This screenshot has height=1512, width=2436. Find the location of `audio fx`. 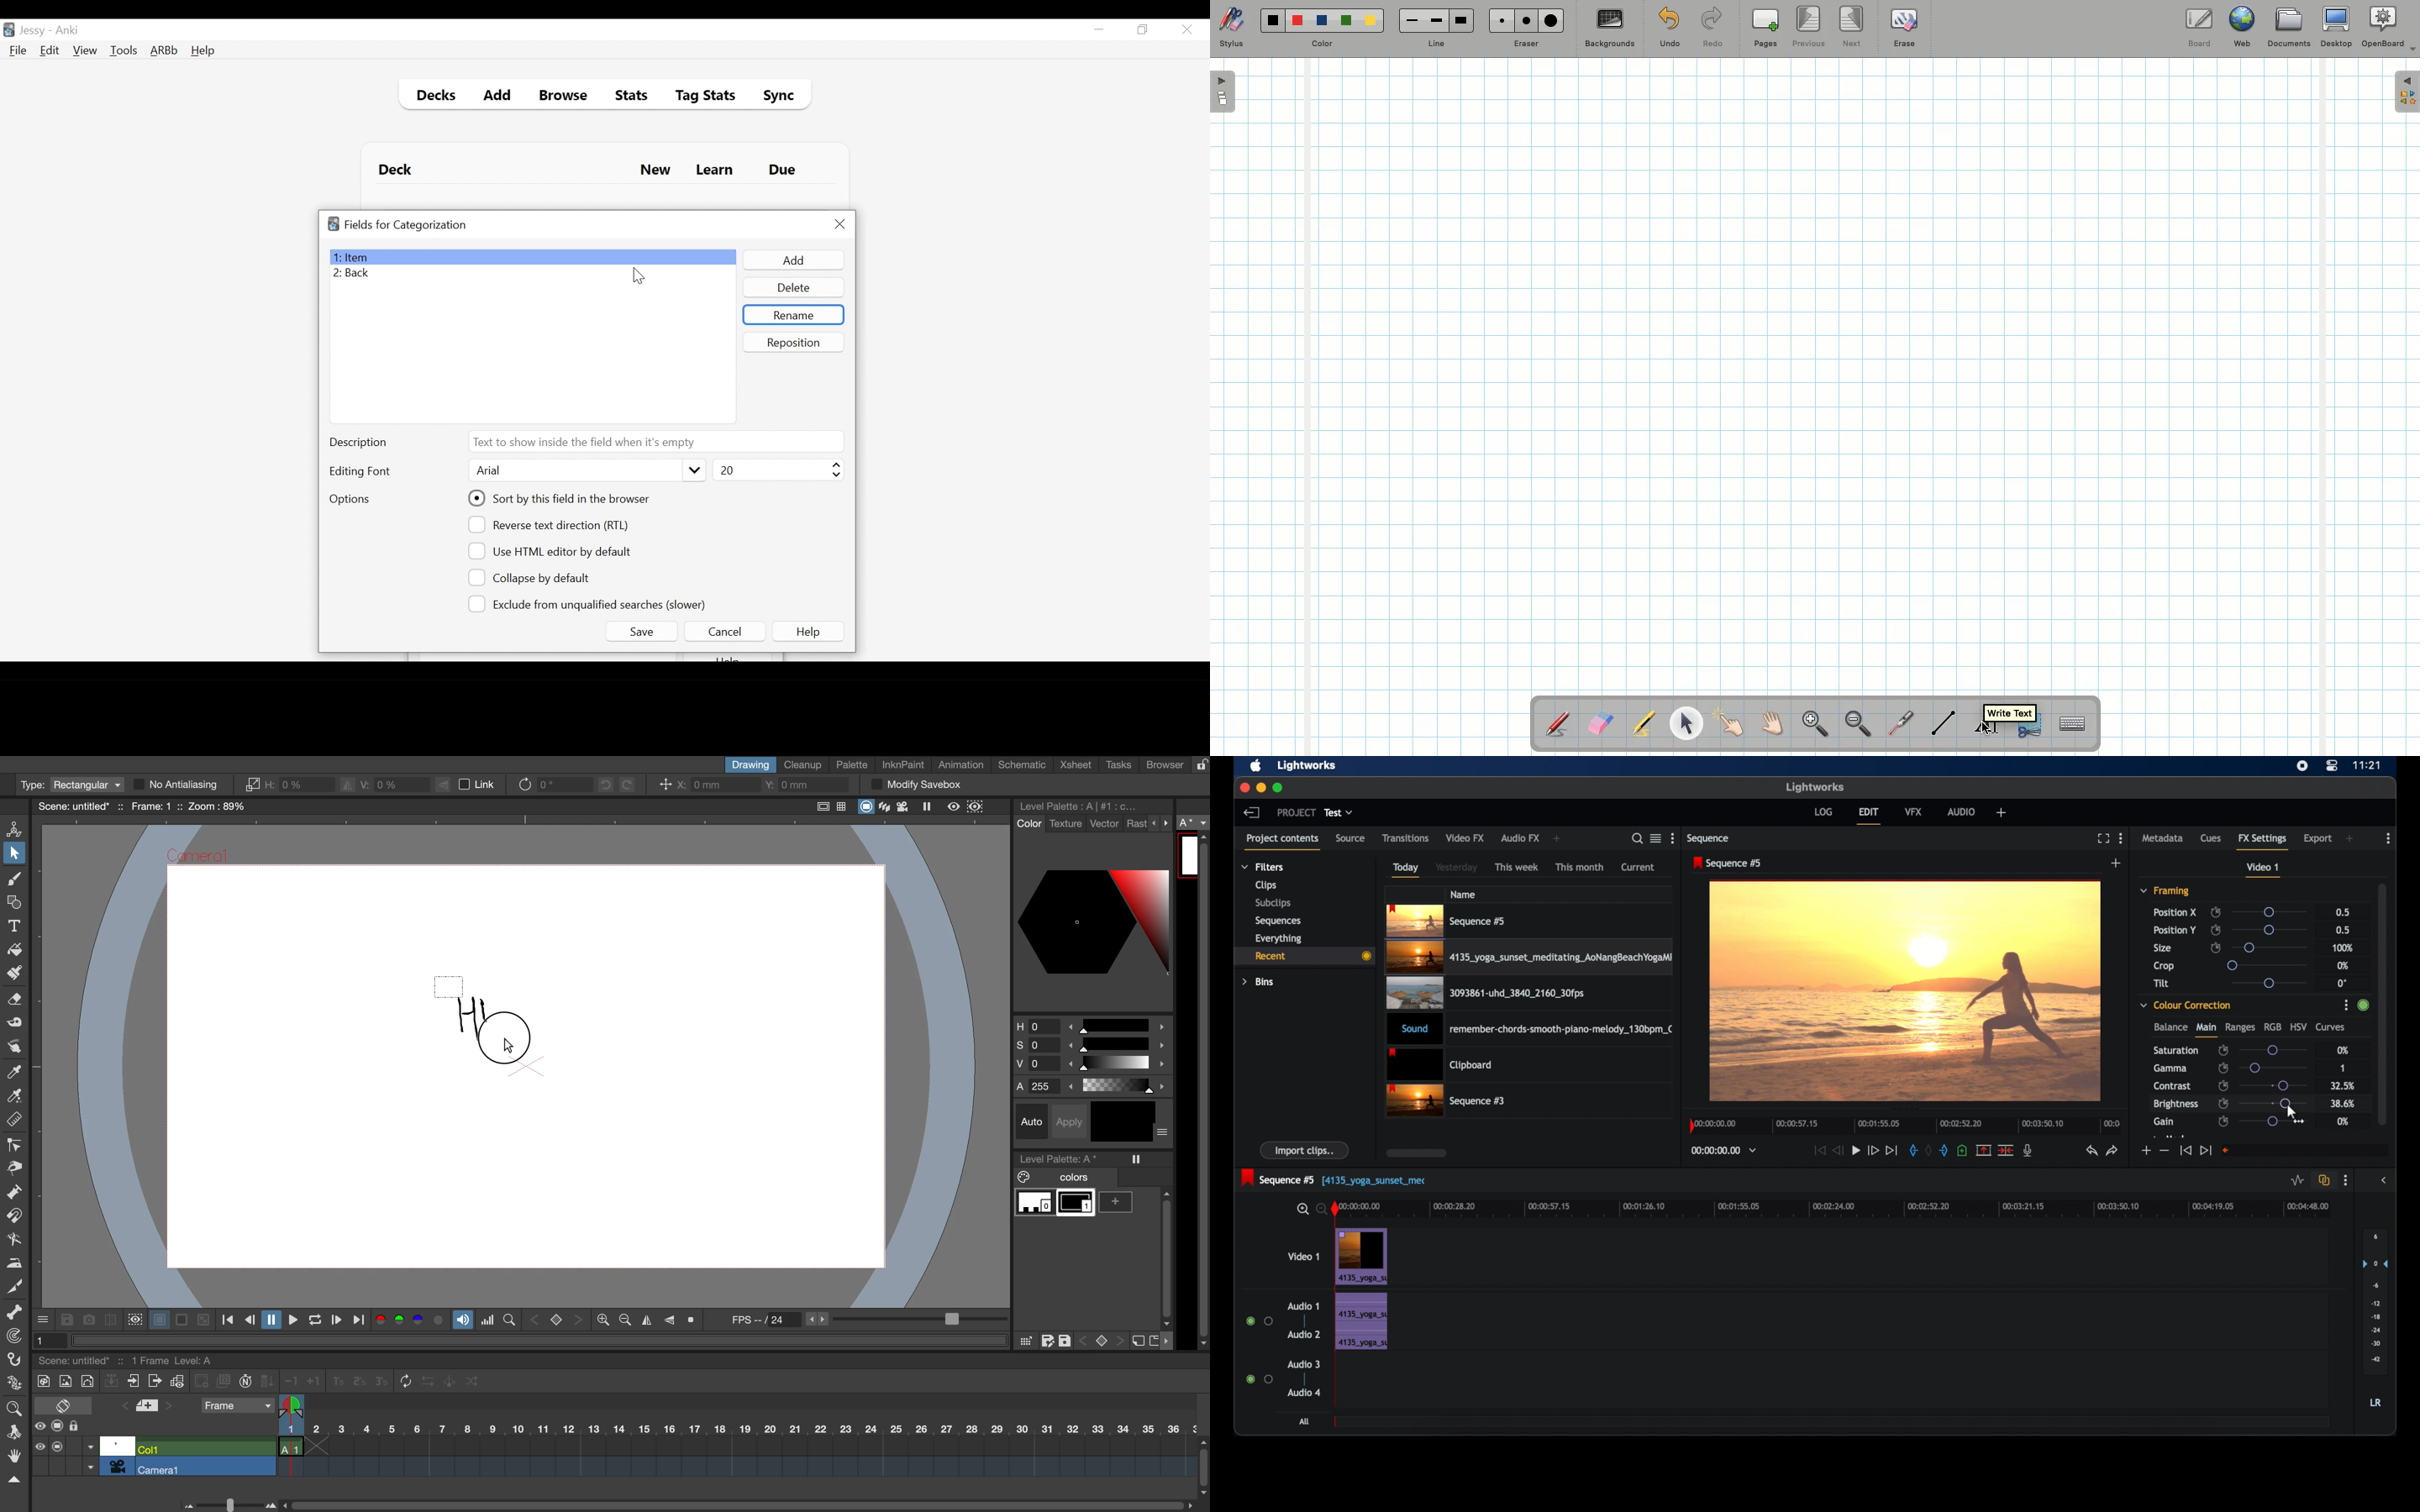

audio fx is located at coordinates (1520, 839).